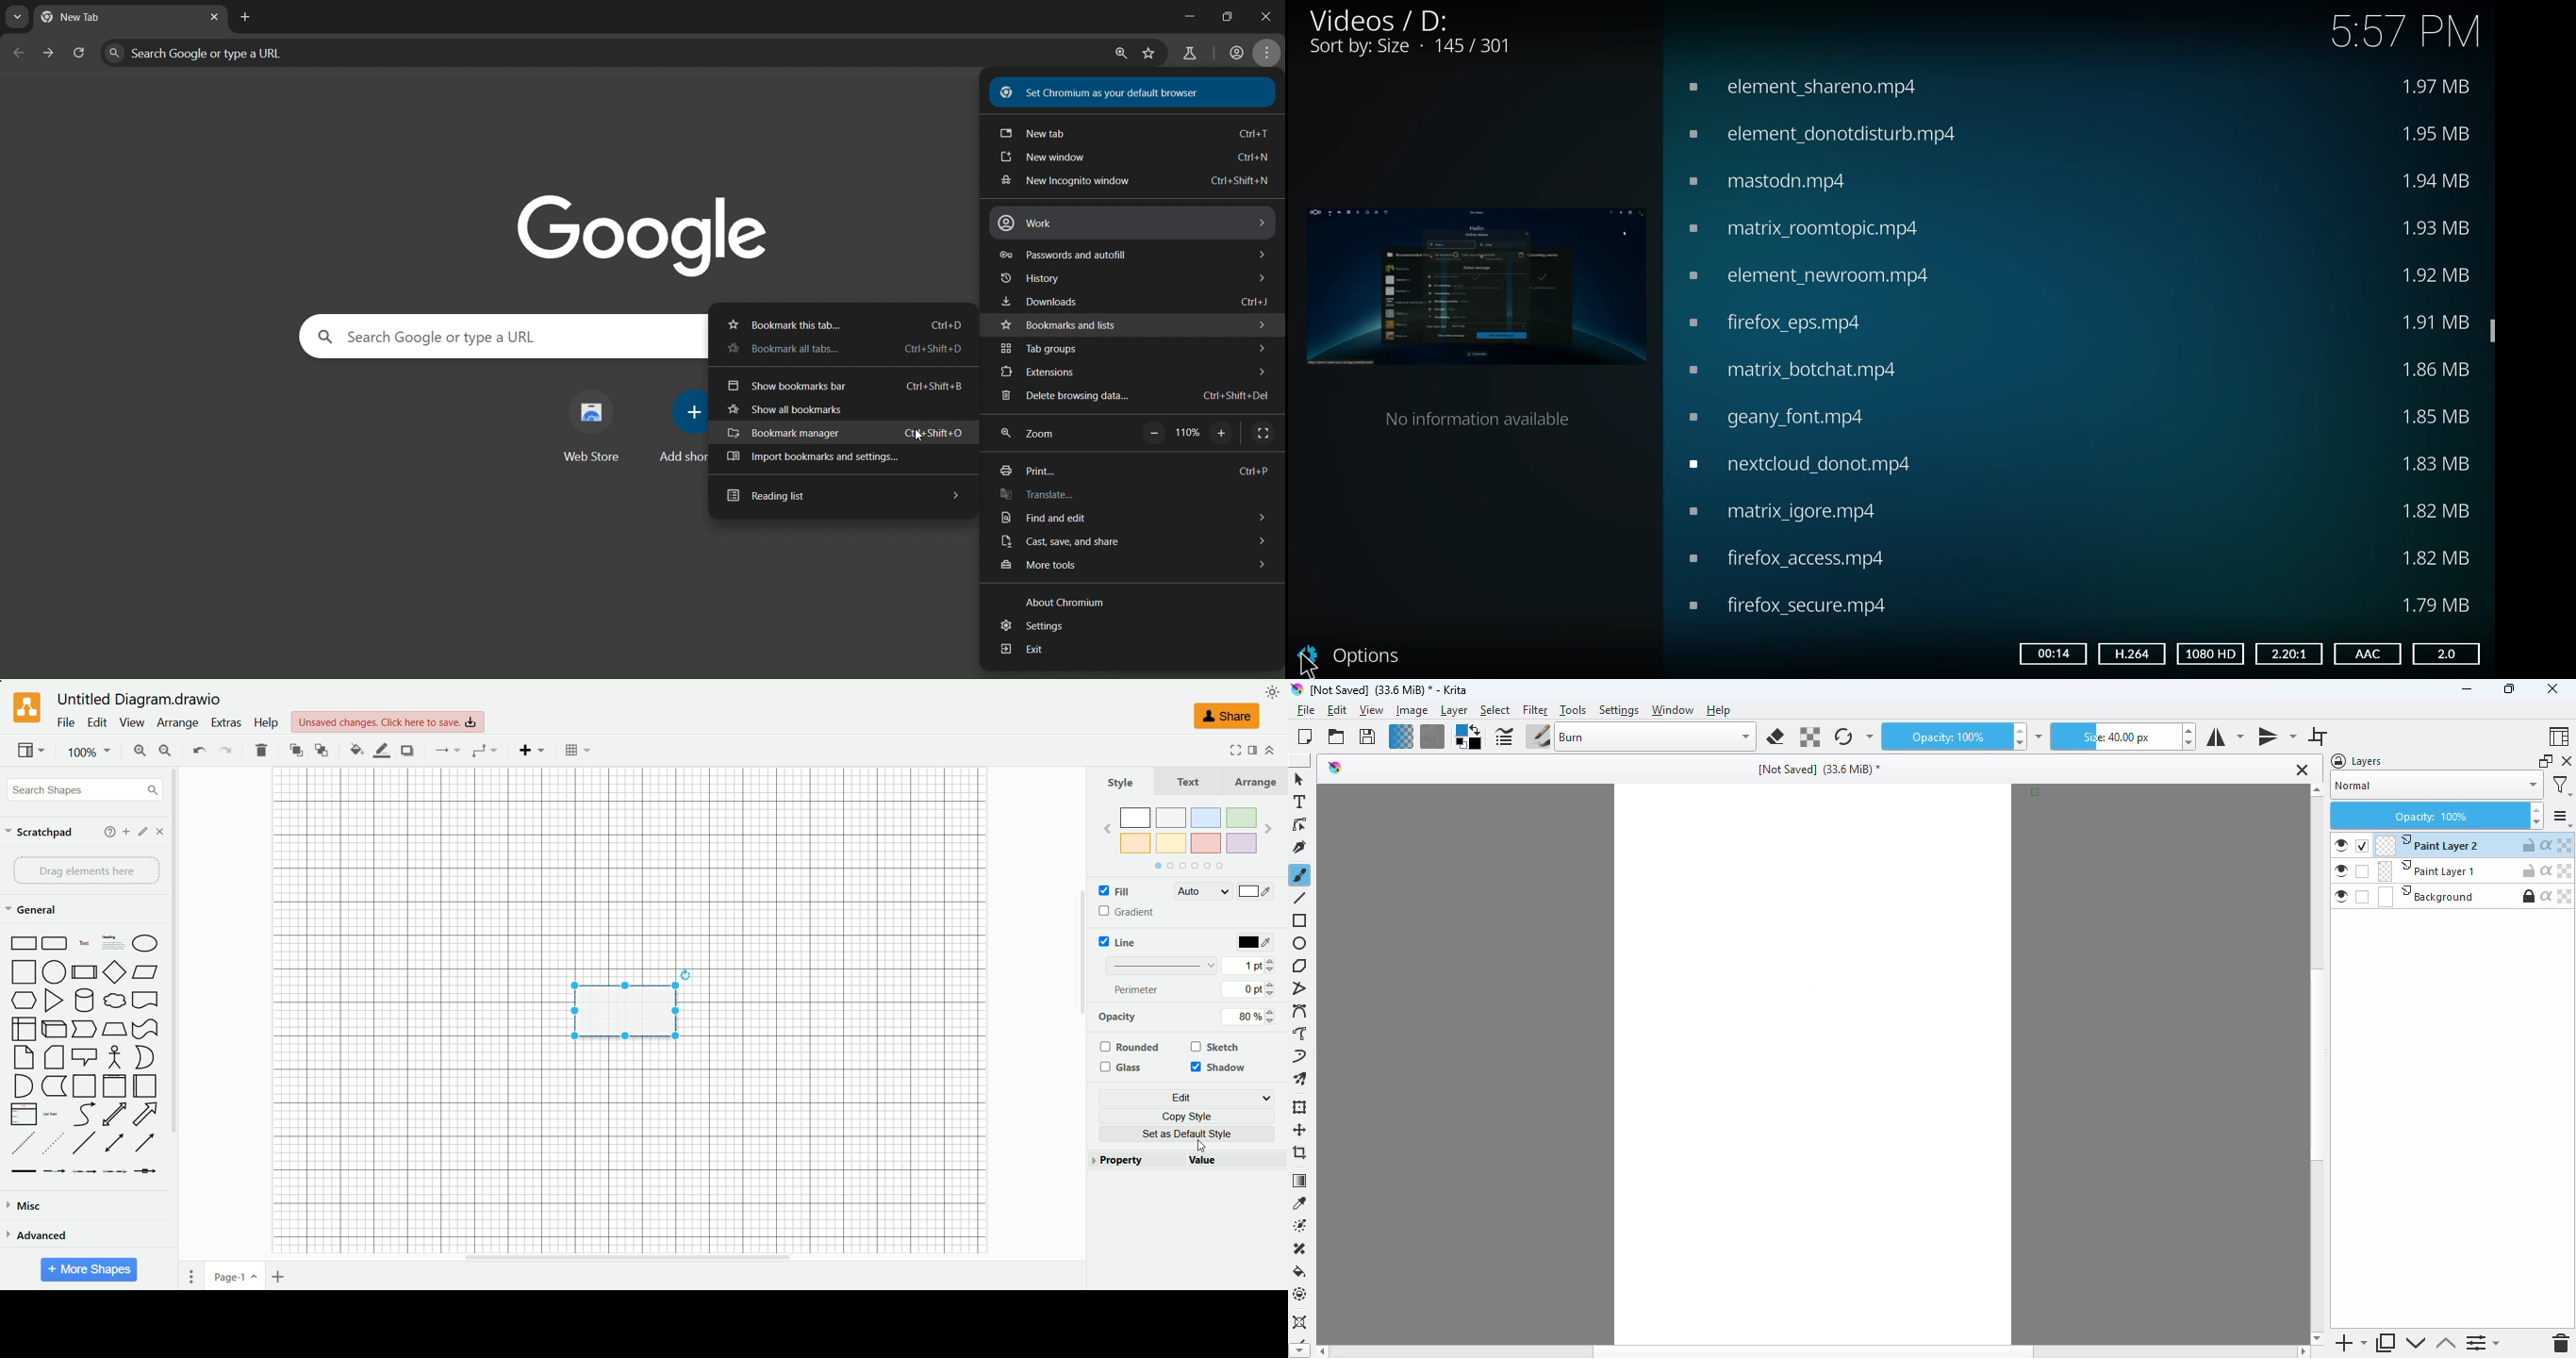 This screenshot has height=1372, width=2576. What do you see at coordinates (1233, 749) in the screenshot?
I see `fullscreen` at bounding box center [1233, 749].